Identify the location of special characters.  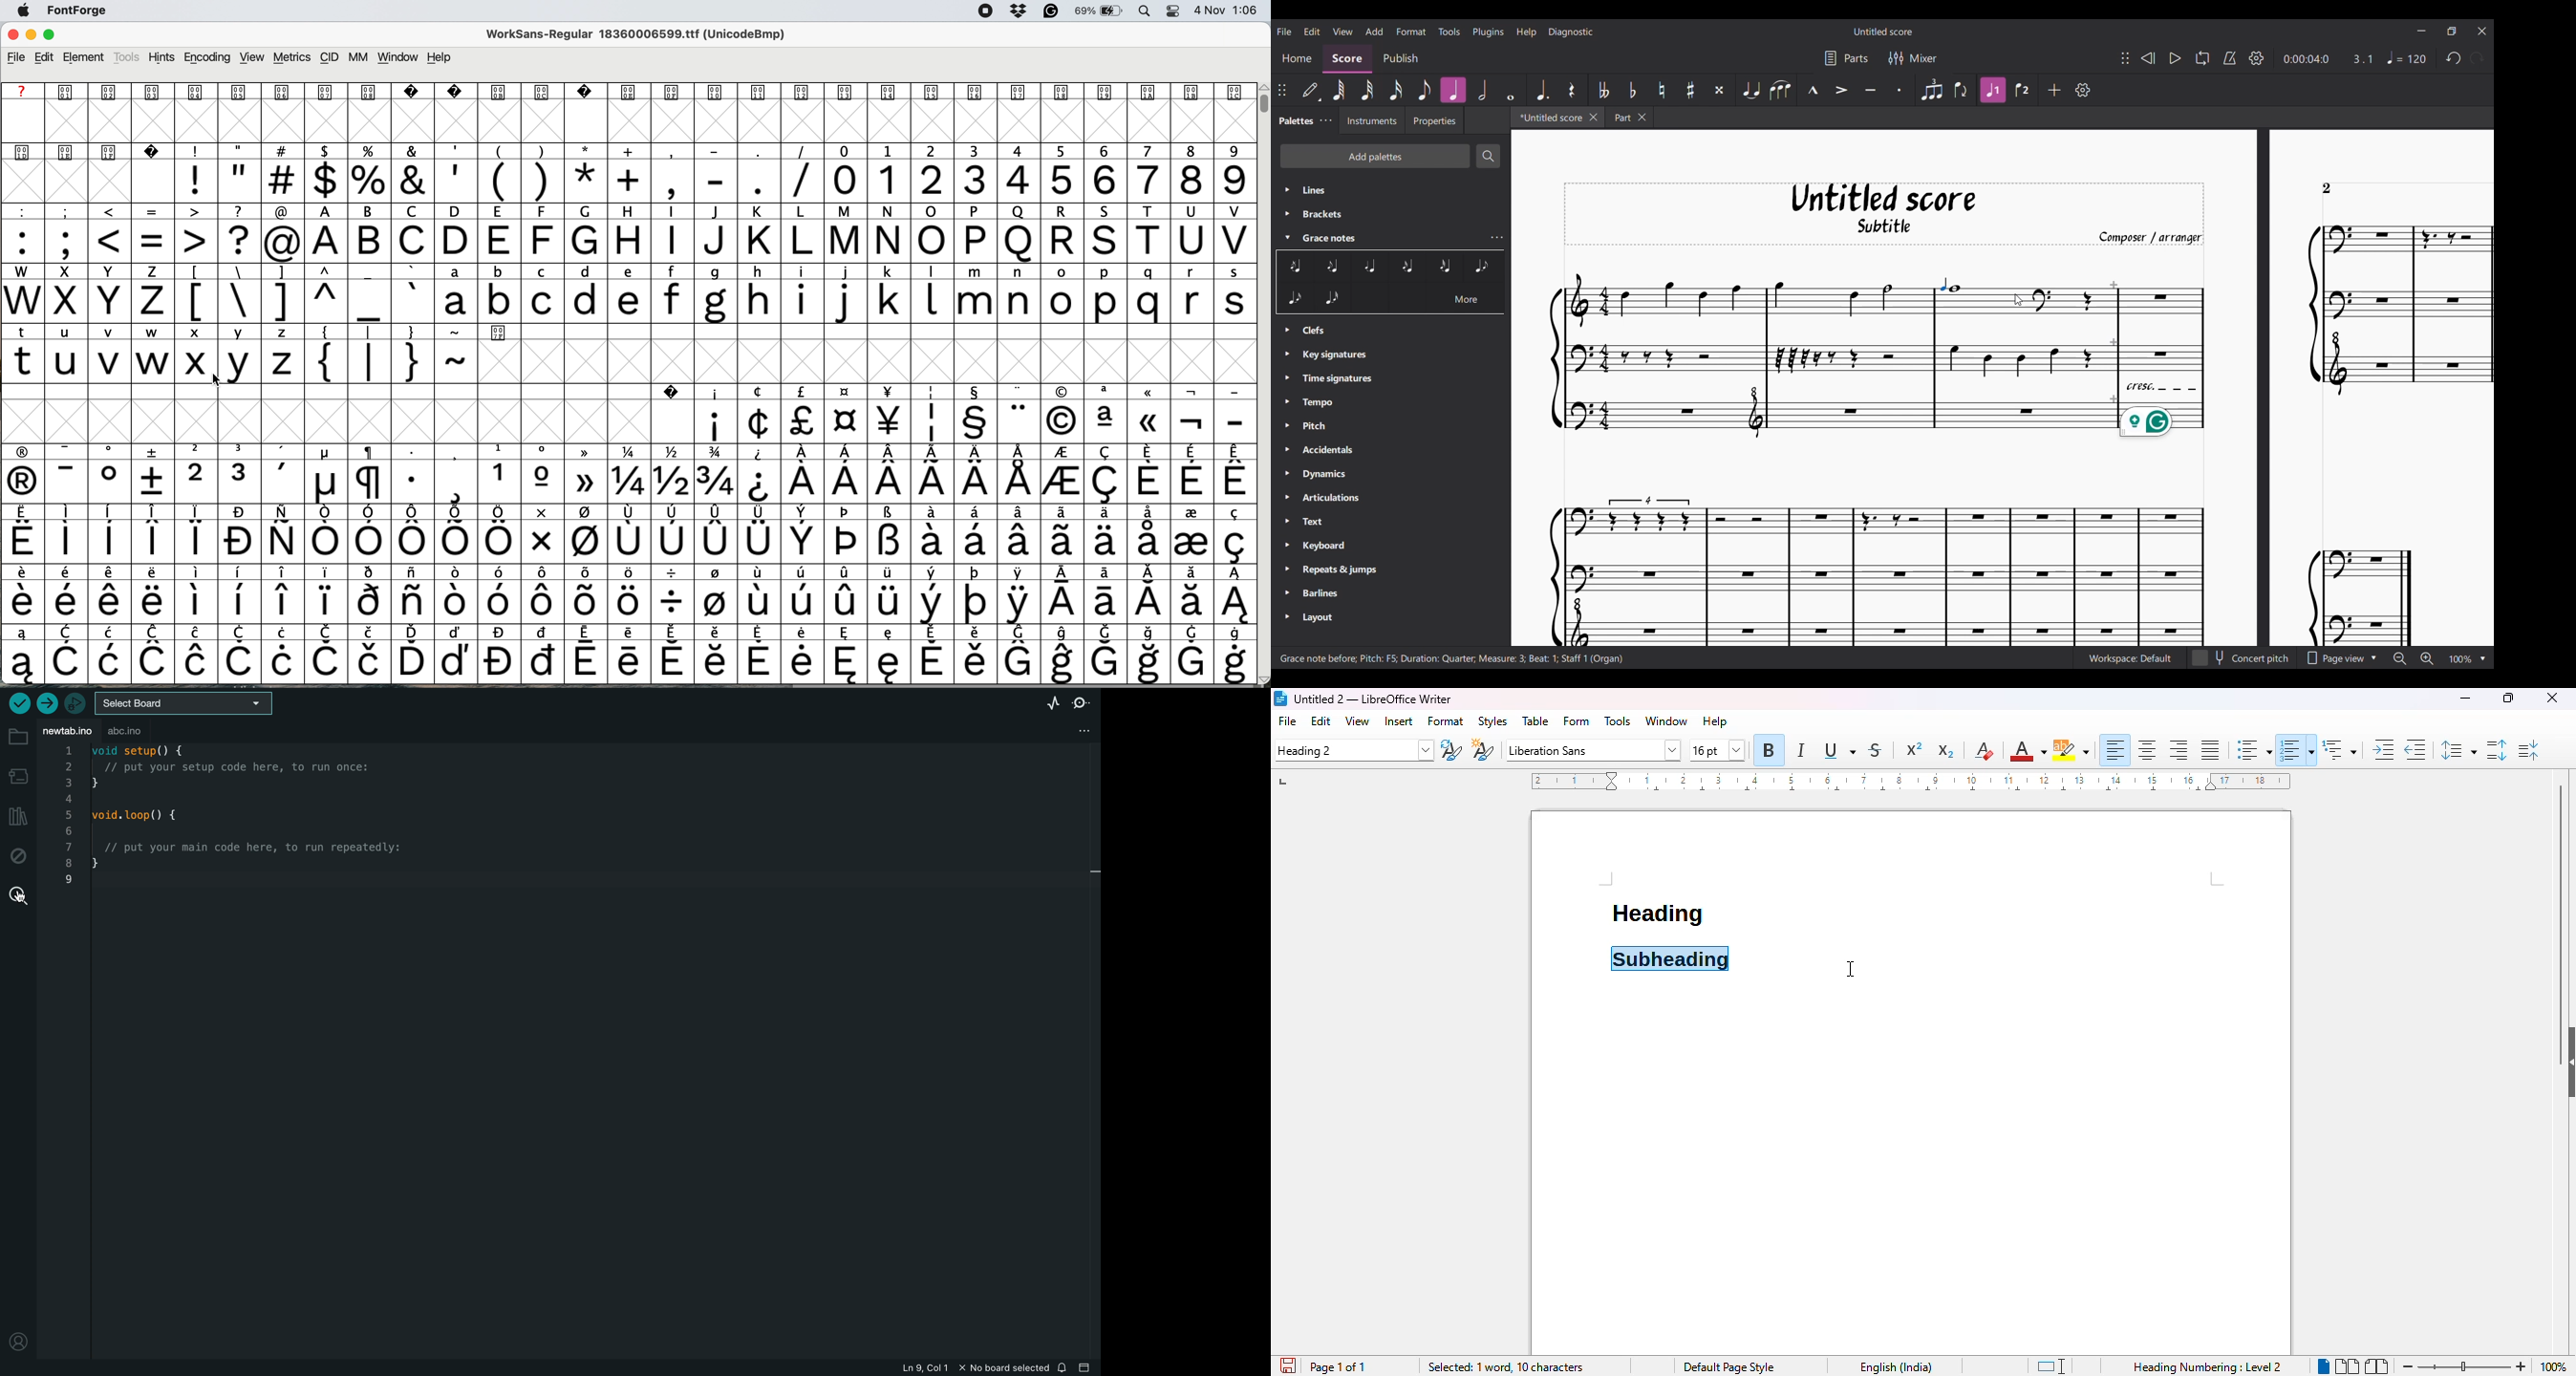
(627, 513).